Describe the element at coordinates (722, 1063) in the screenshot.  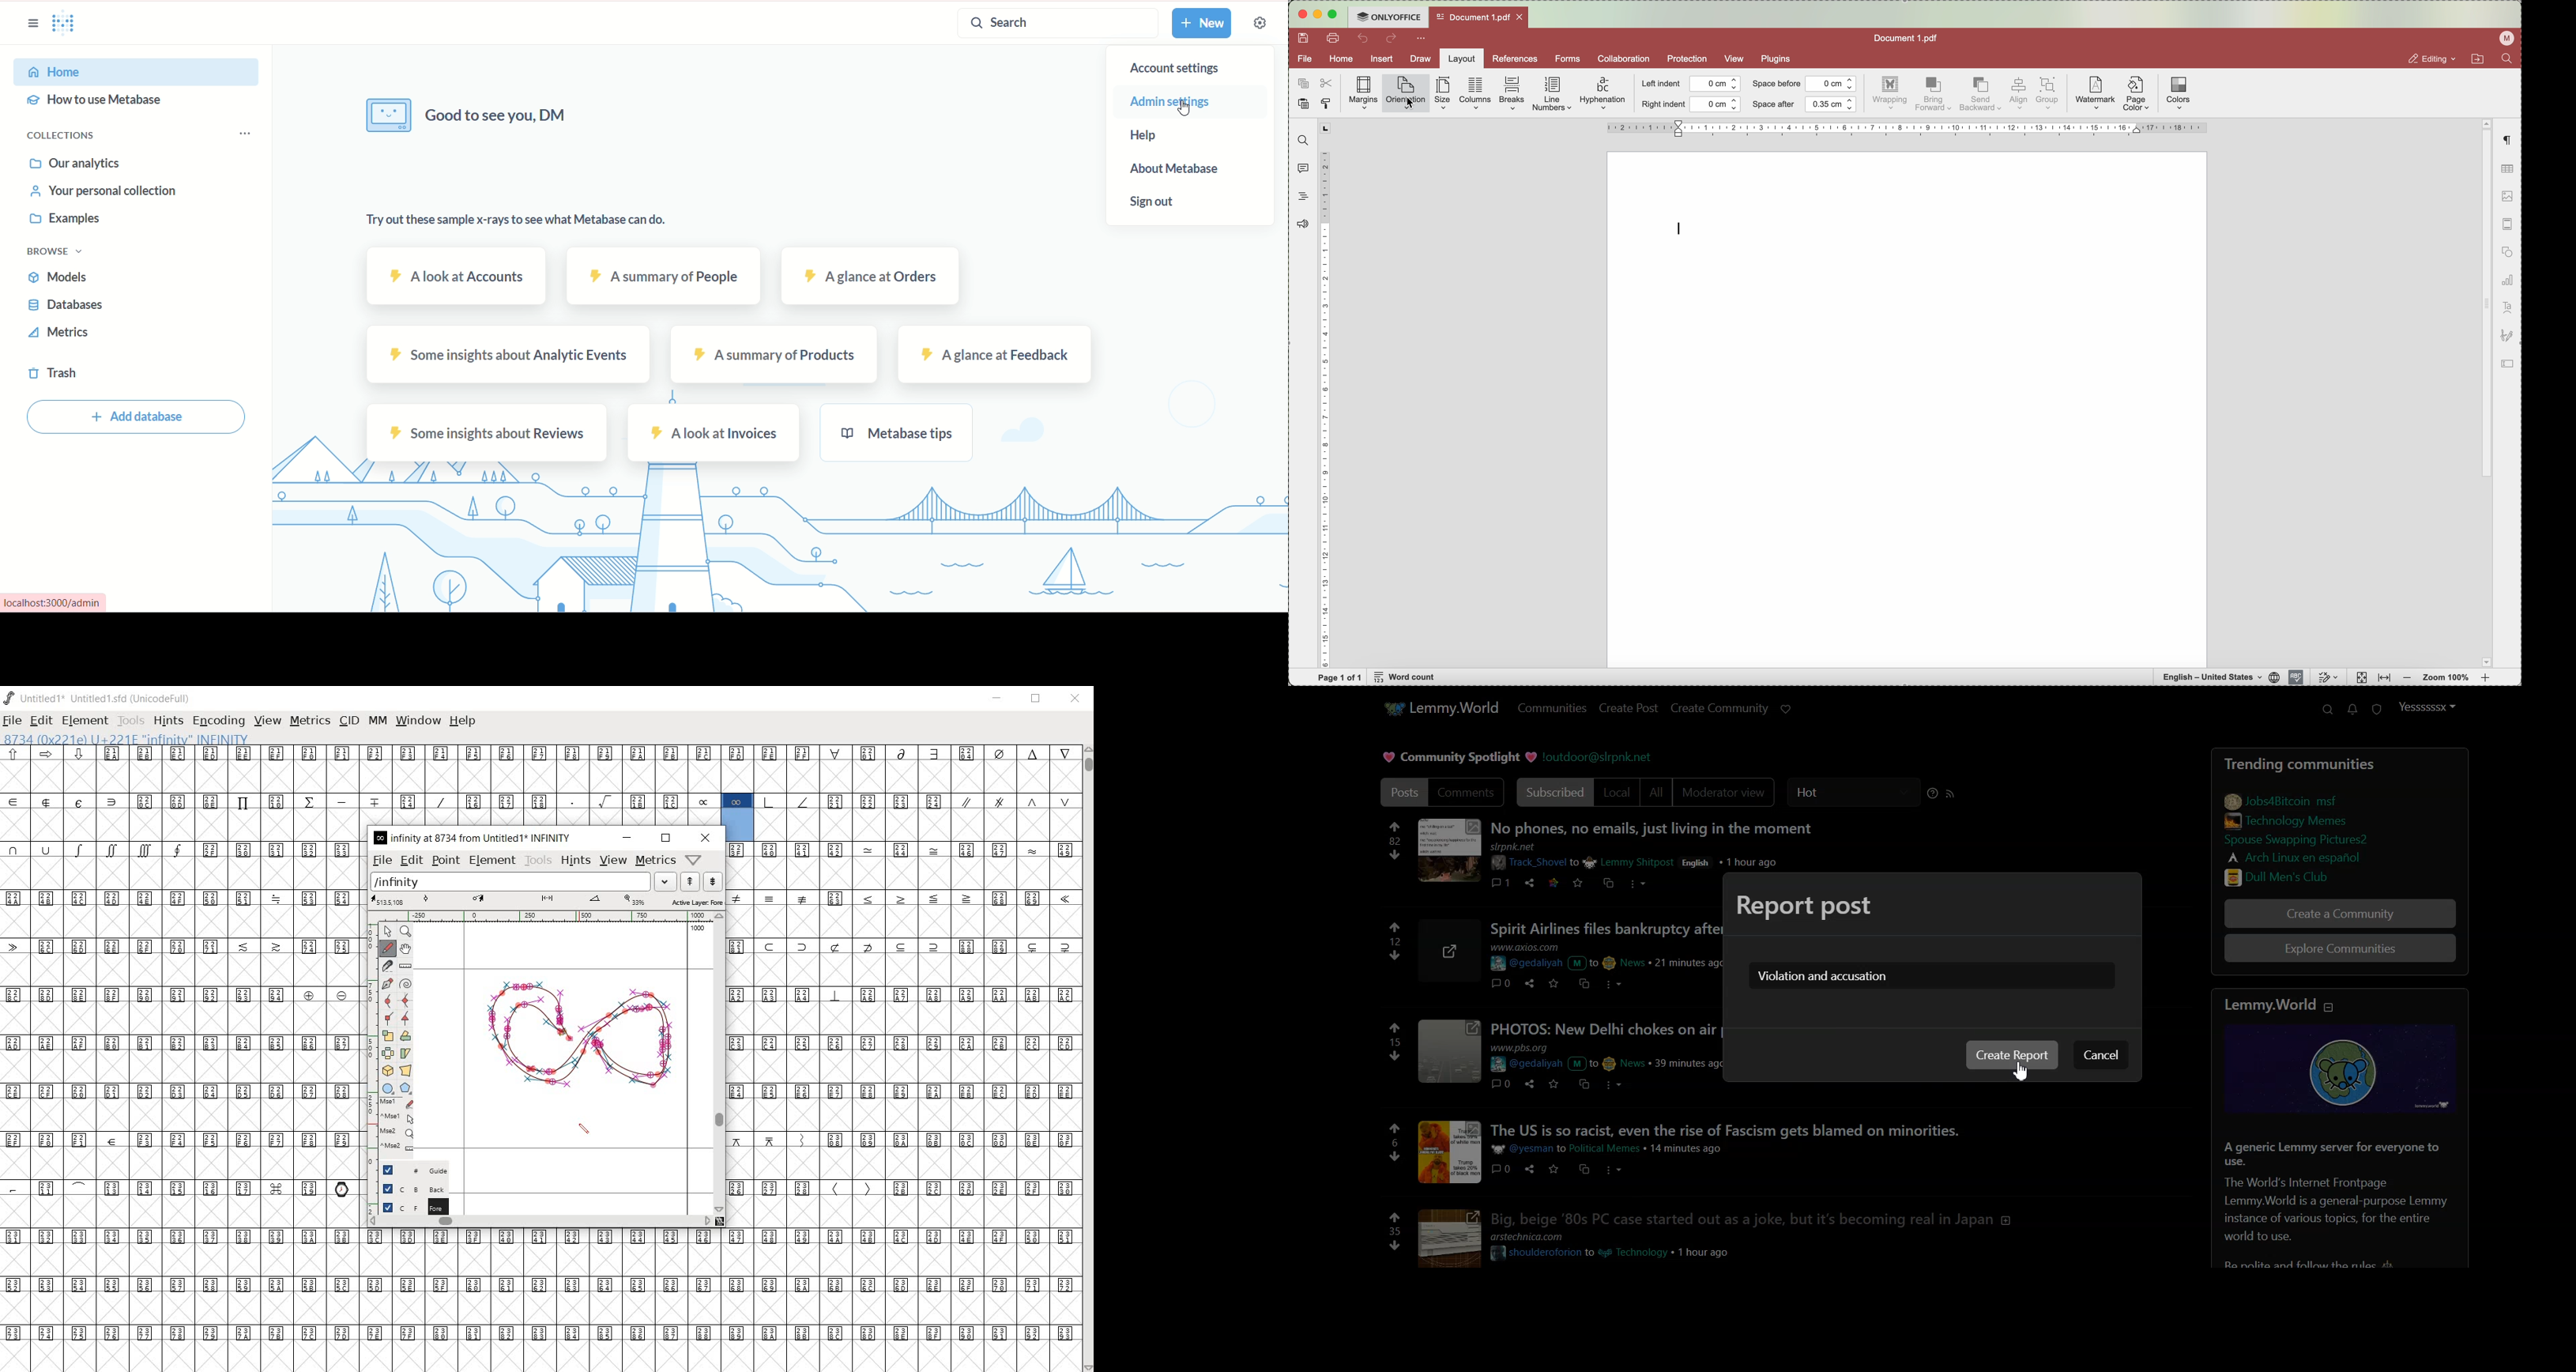
I see `scrollbar` at that location.